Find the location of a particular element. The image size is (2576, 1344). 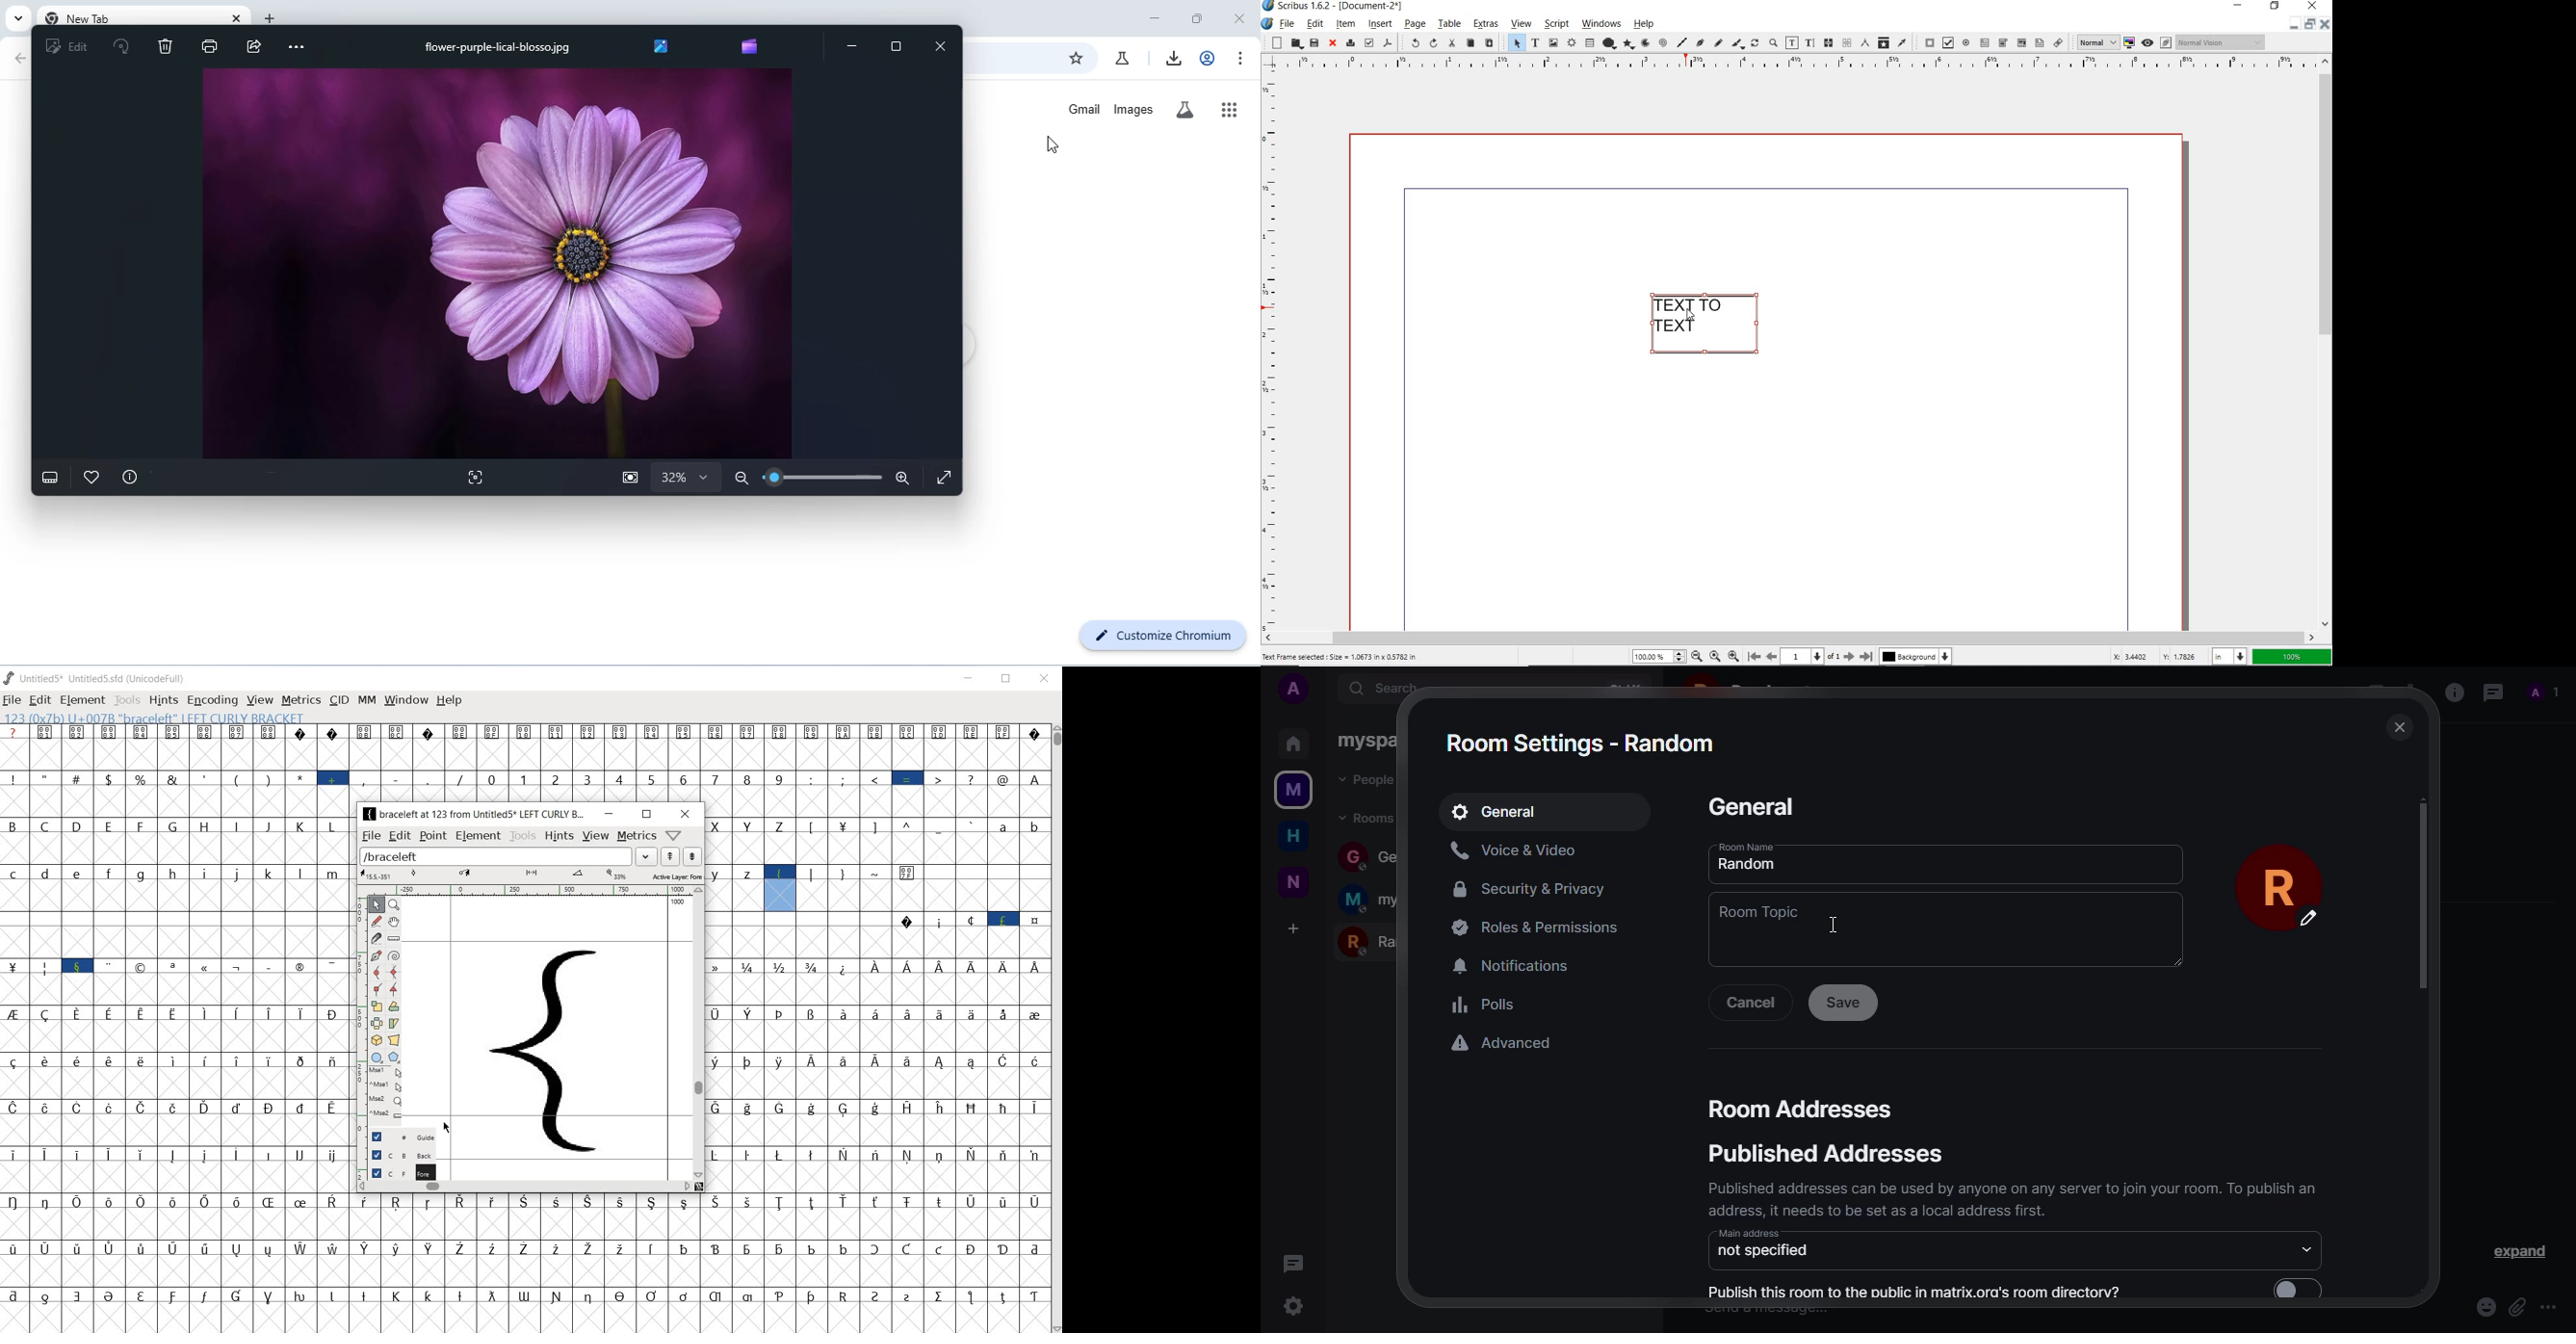

close is located at coordinates (235, 18).